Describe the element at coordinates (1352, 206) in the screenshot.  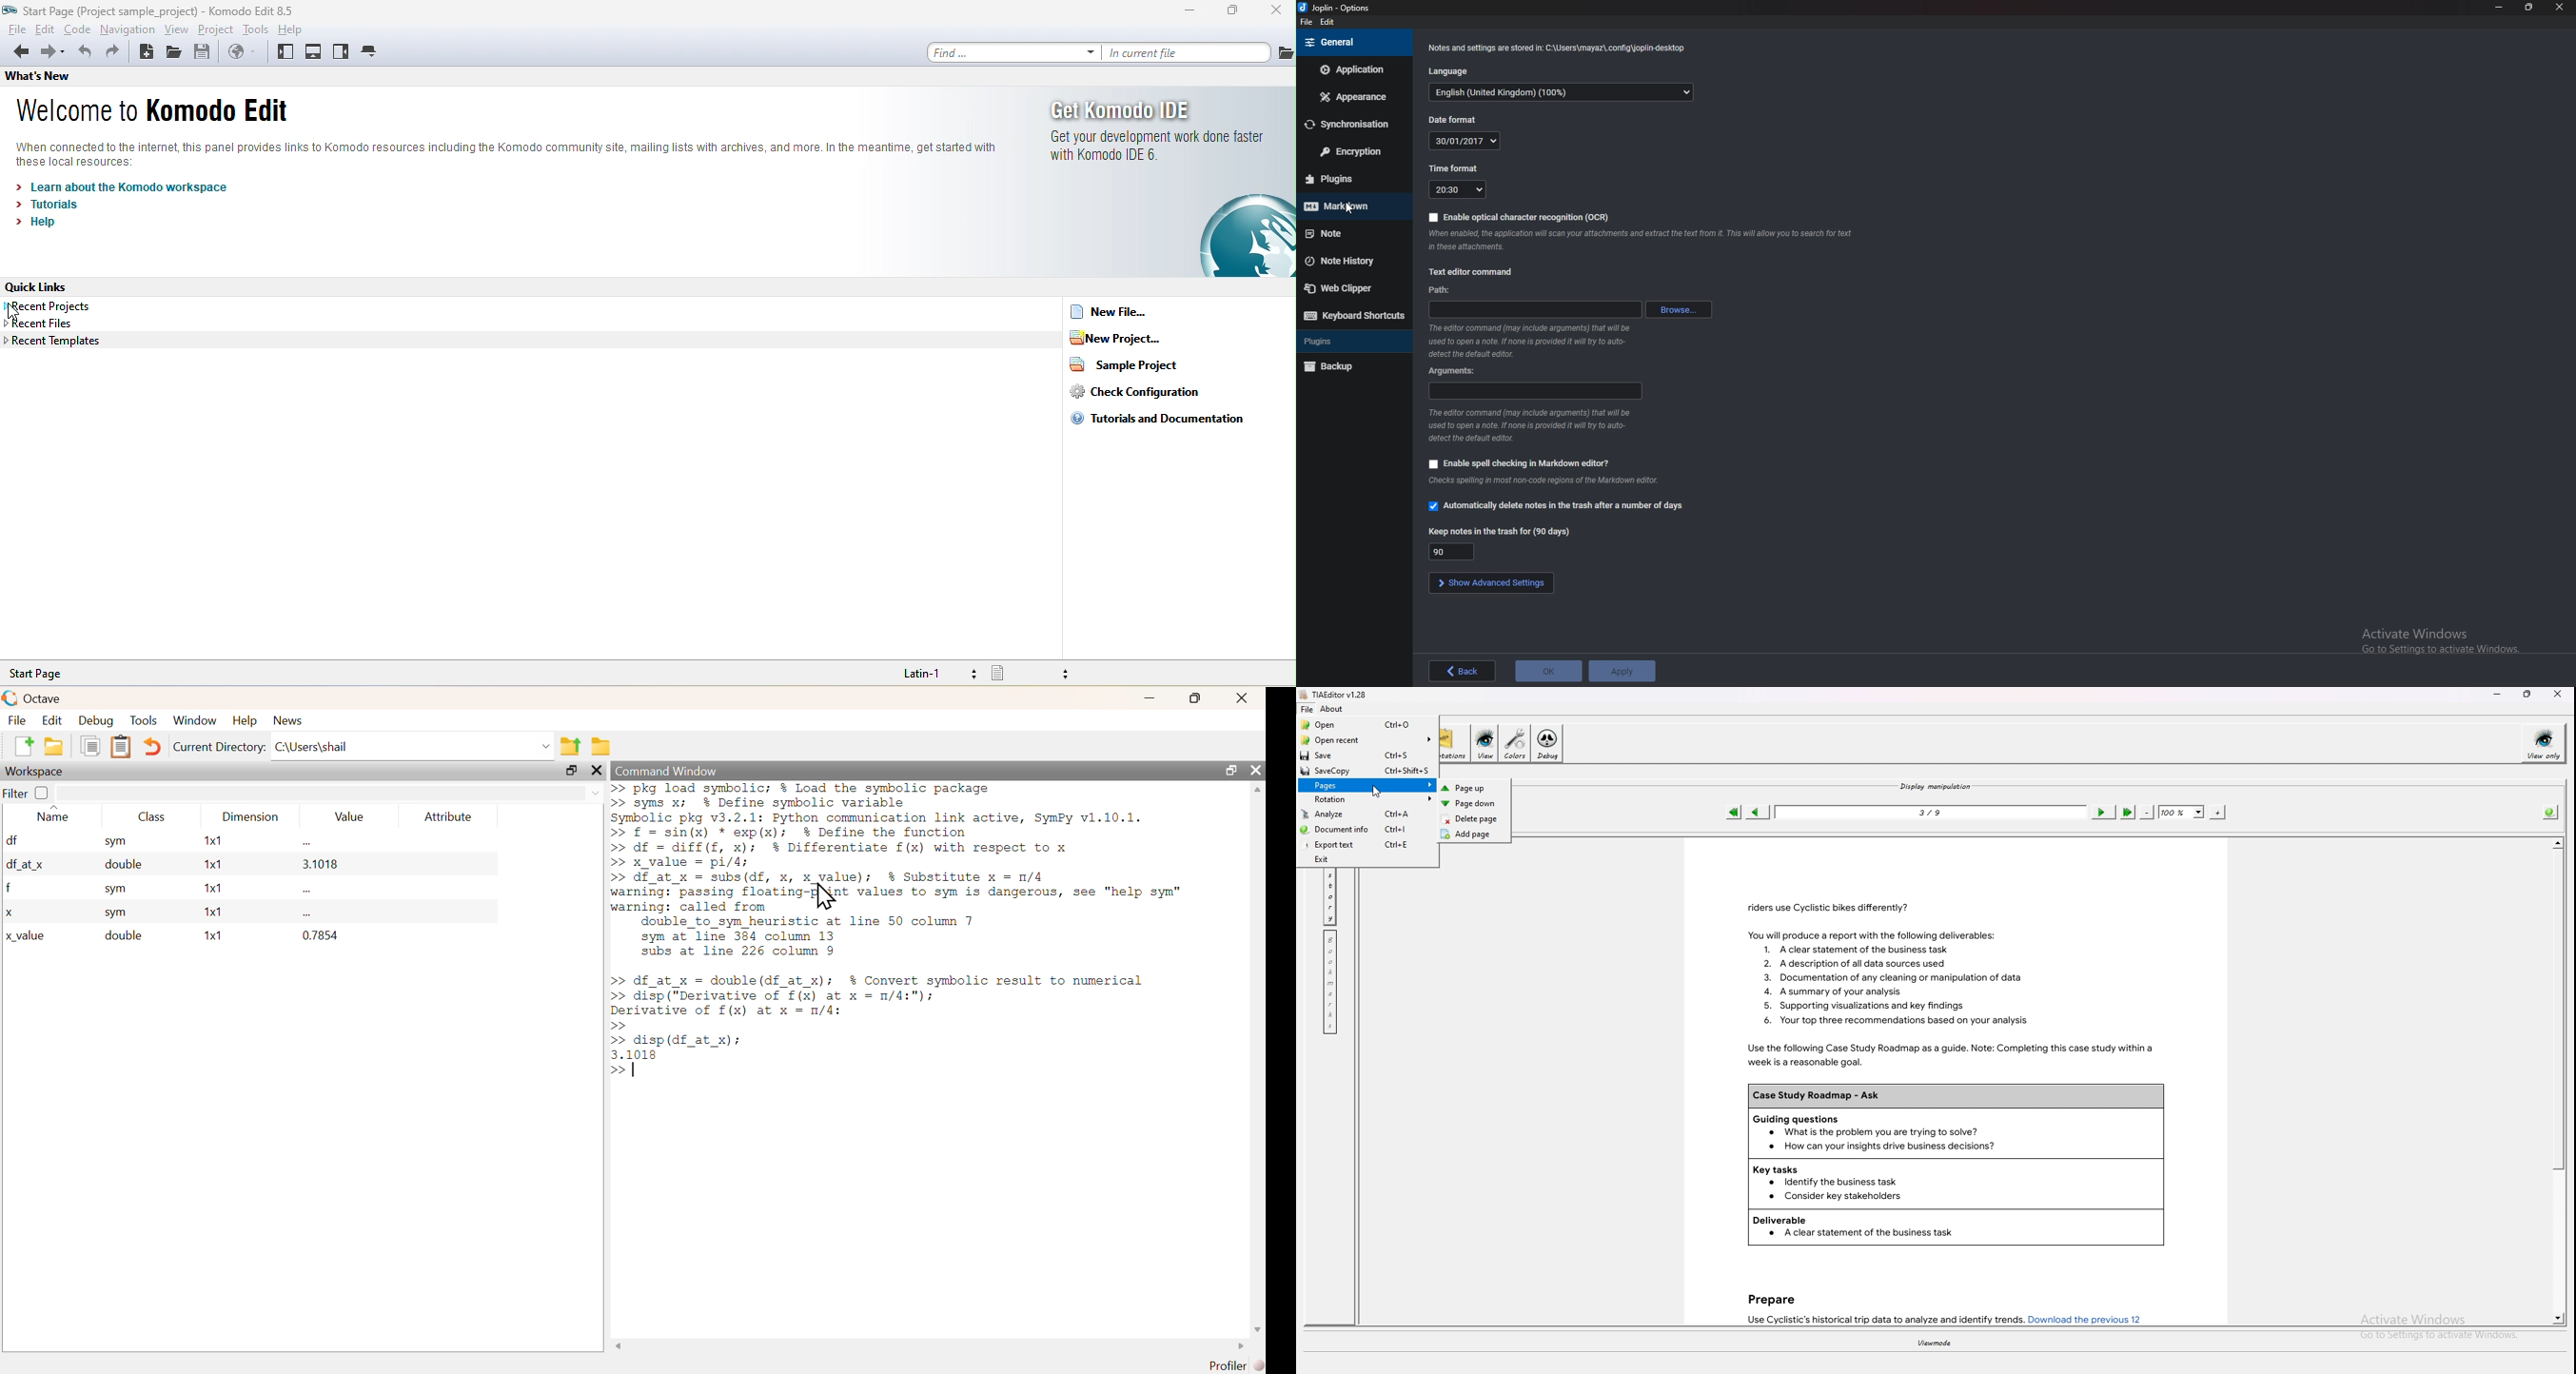
I see `Markdown` at that location.